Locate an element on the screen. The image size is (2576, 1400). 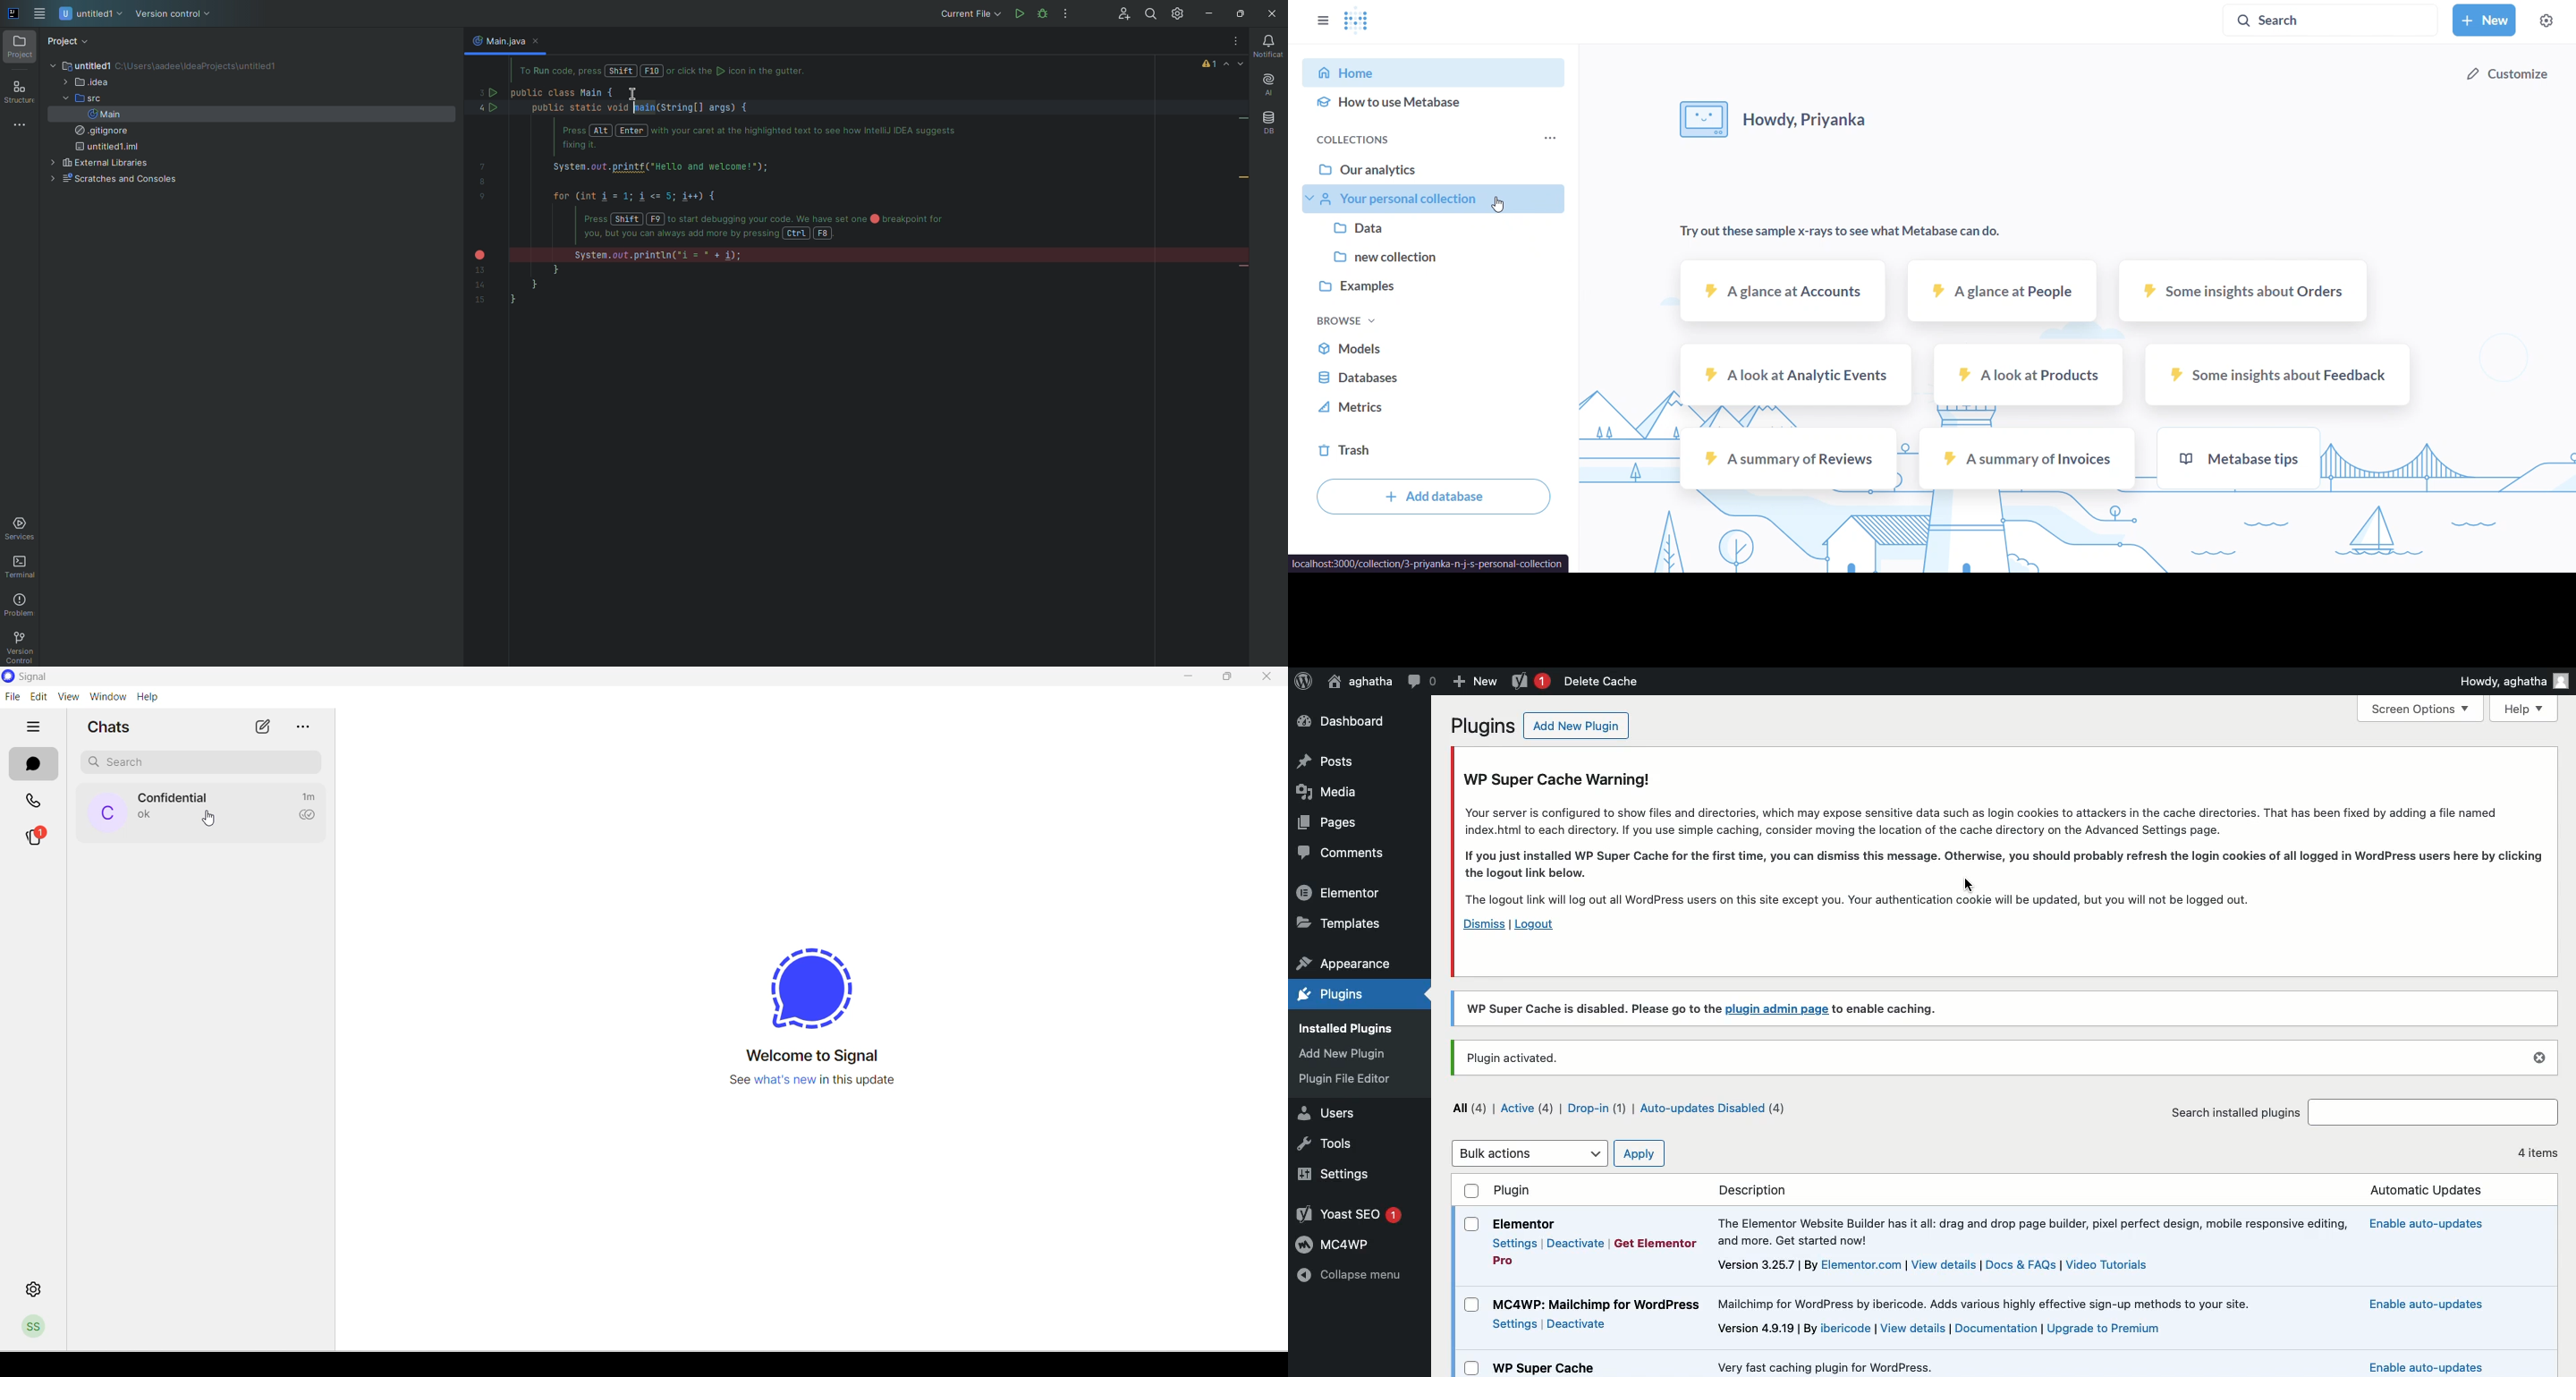
file is located at coordinates (11, 695).